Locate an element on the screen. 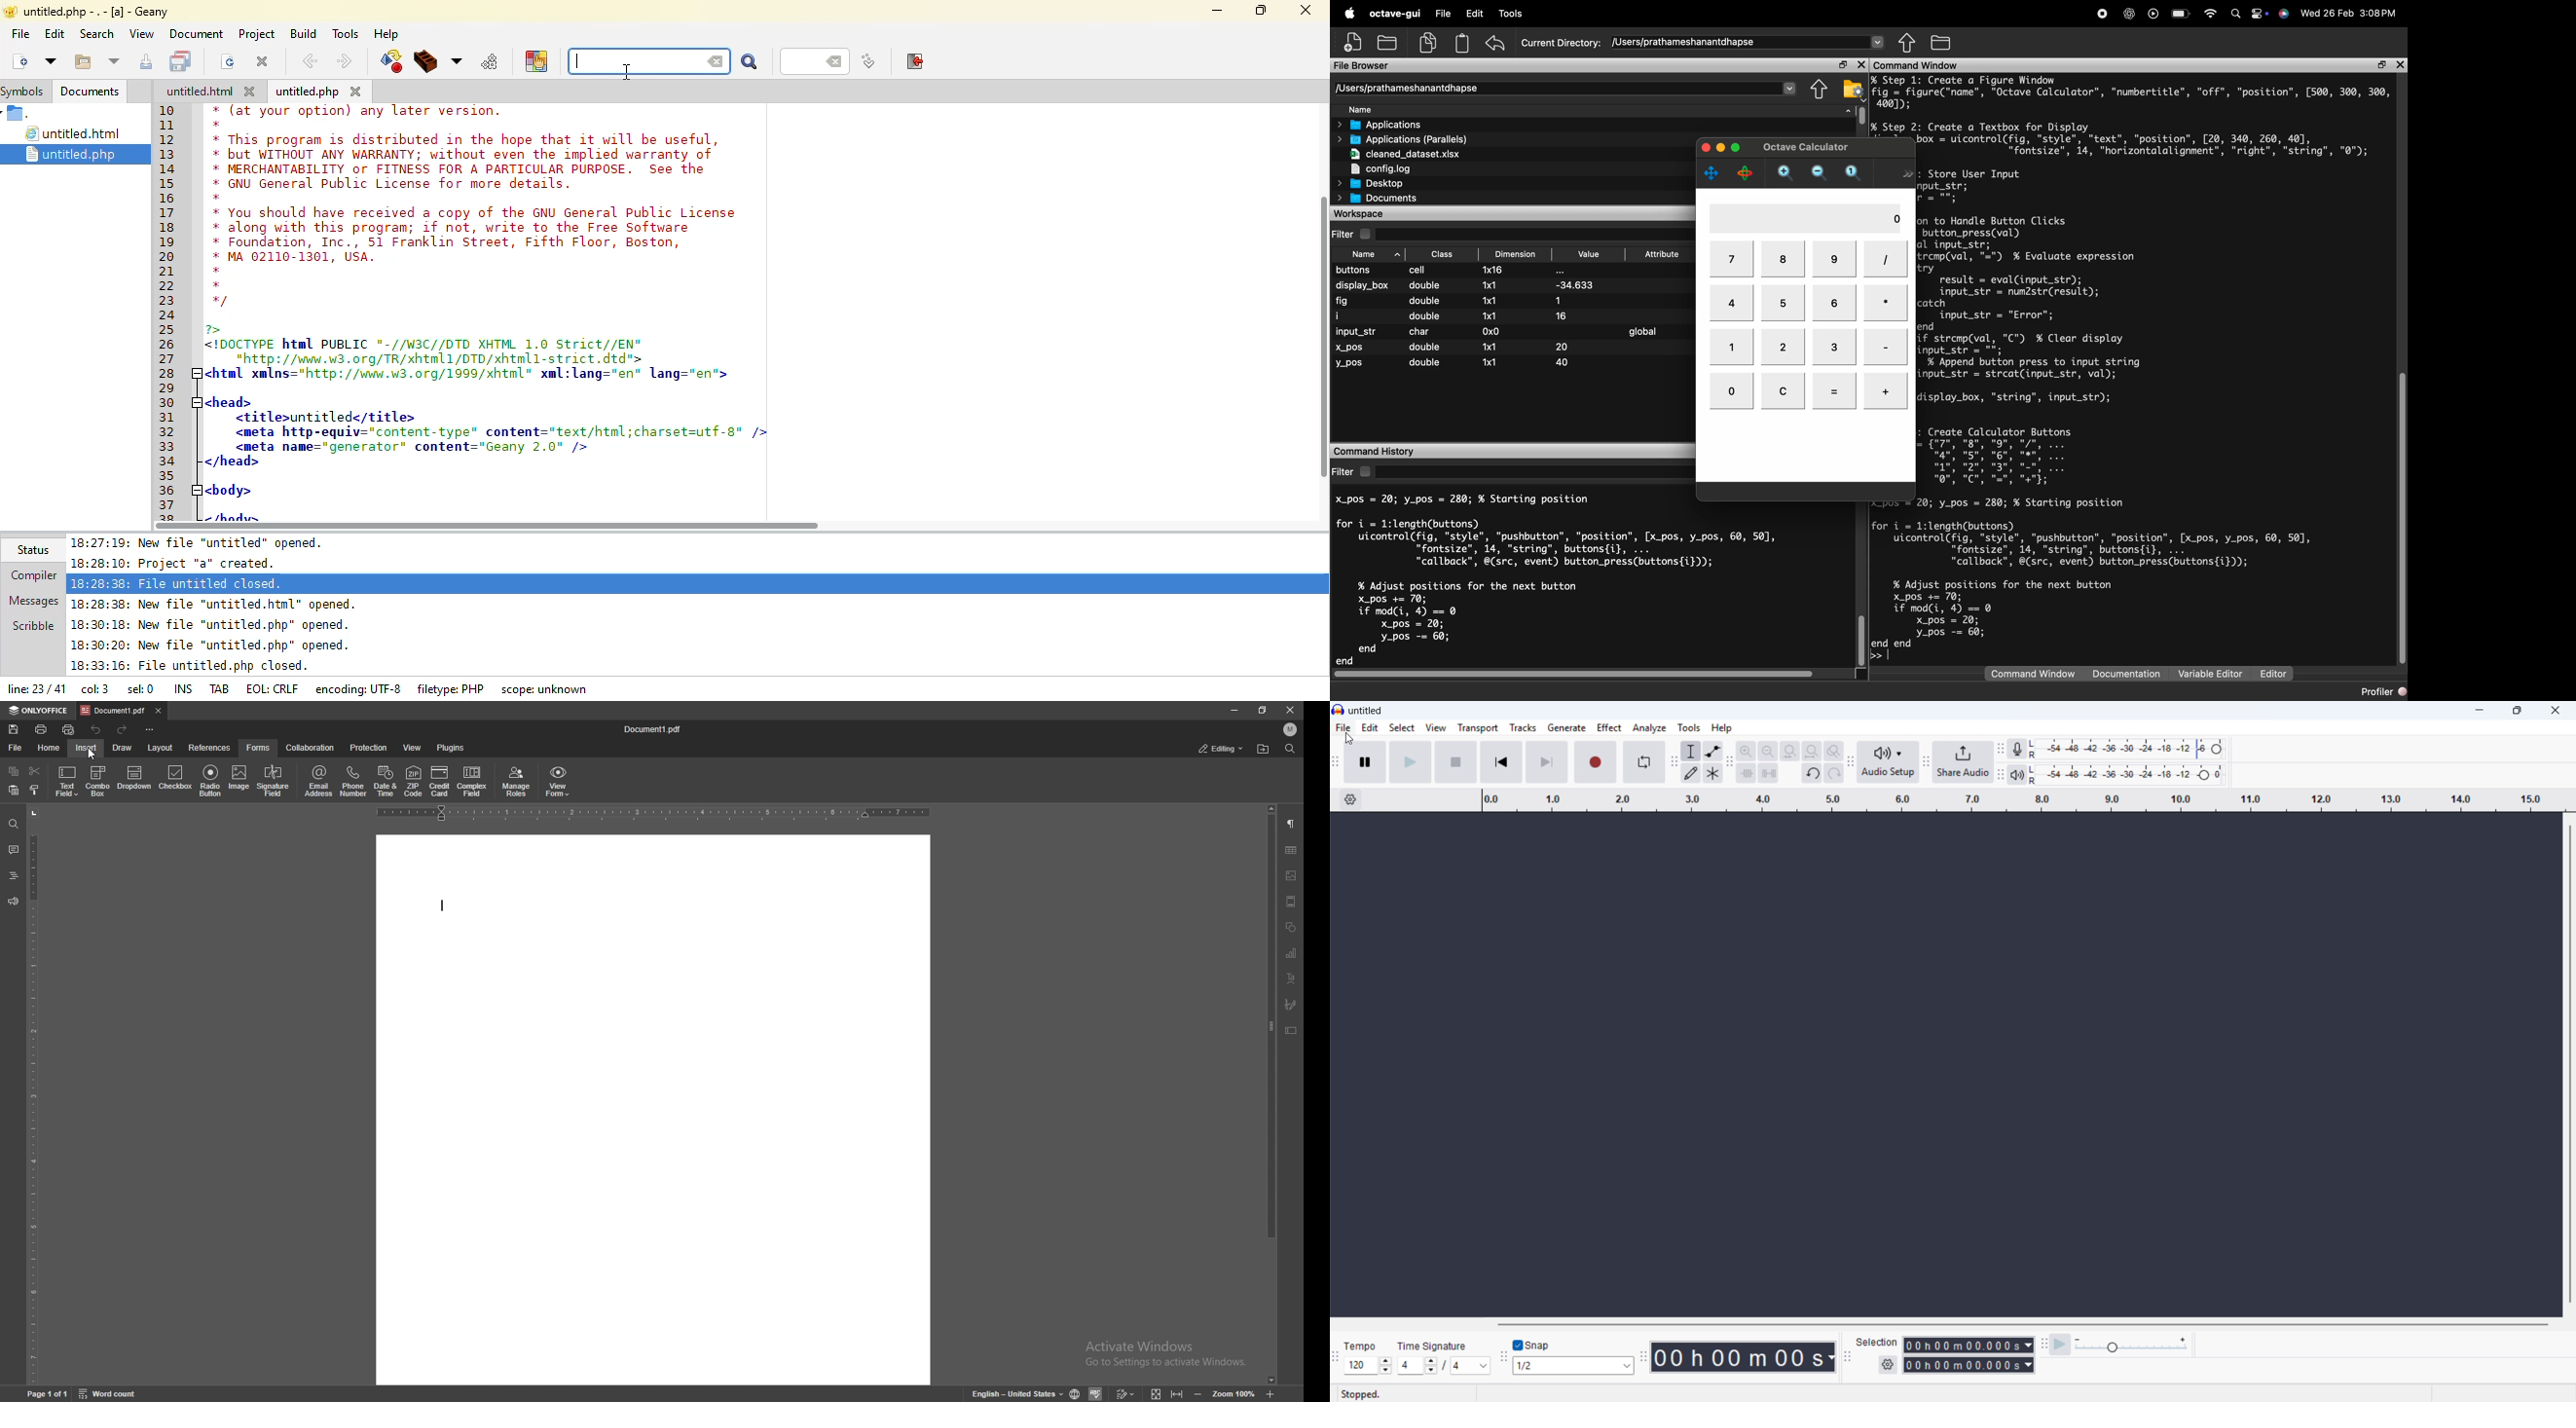 Image resolution: width=2576 pixels, height=1428 pixels. cancel is located at coordinates (717, 62).